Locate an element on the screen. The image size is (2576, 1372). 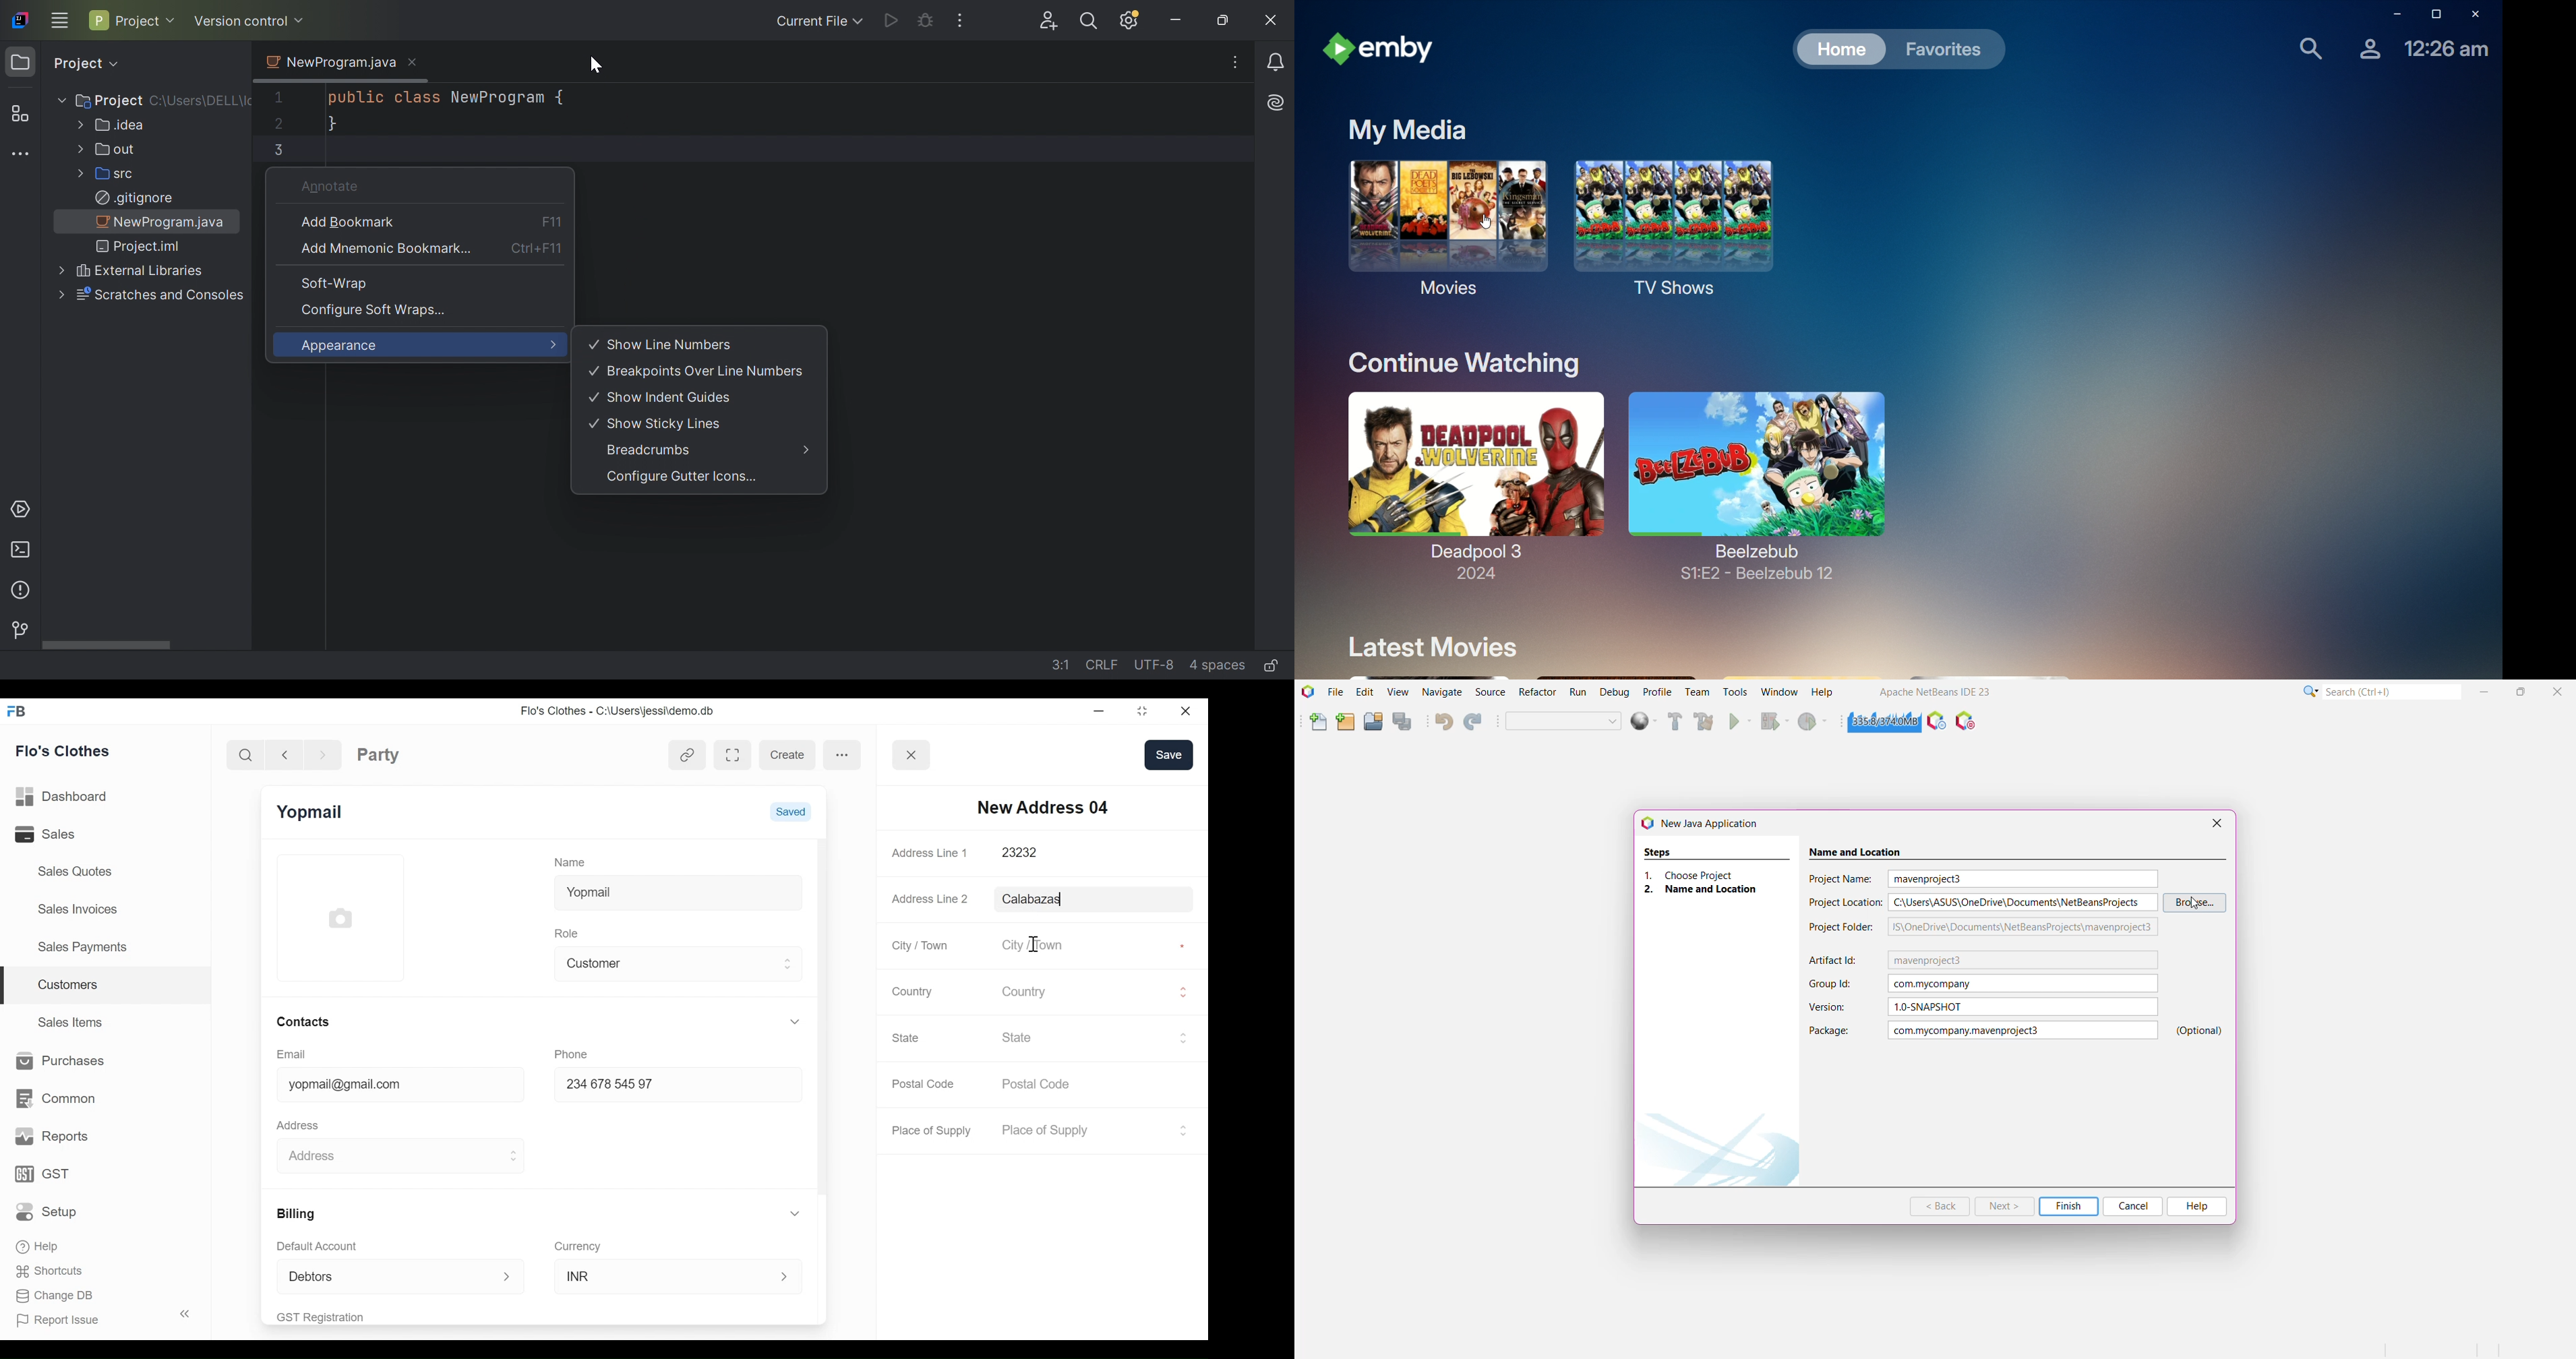
Updates Available. IDE and Project settings is located at coordinates (1131, 22).